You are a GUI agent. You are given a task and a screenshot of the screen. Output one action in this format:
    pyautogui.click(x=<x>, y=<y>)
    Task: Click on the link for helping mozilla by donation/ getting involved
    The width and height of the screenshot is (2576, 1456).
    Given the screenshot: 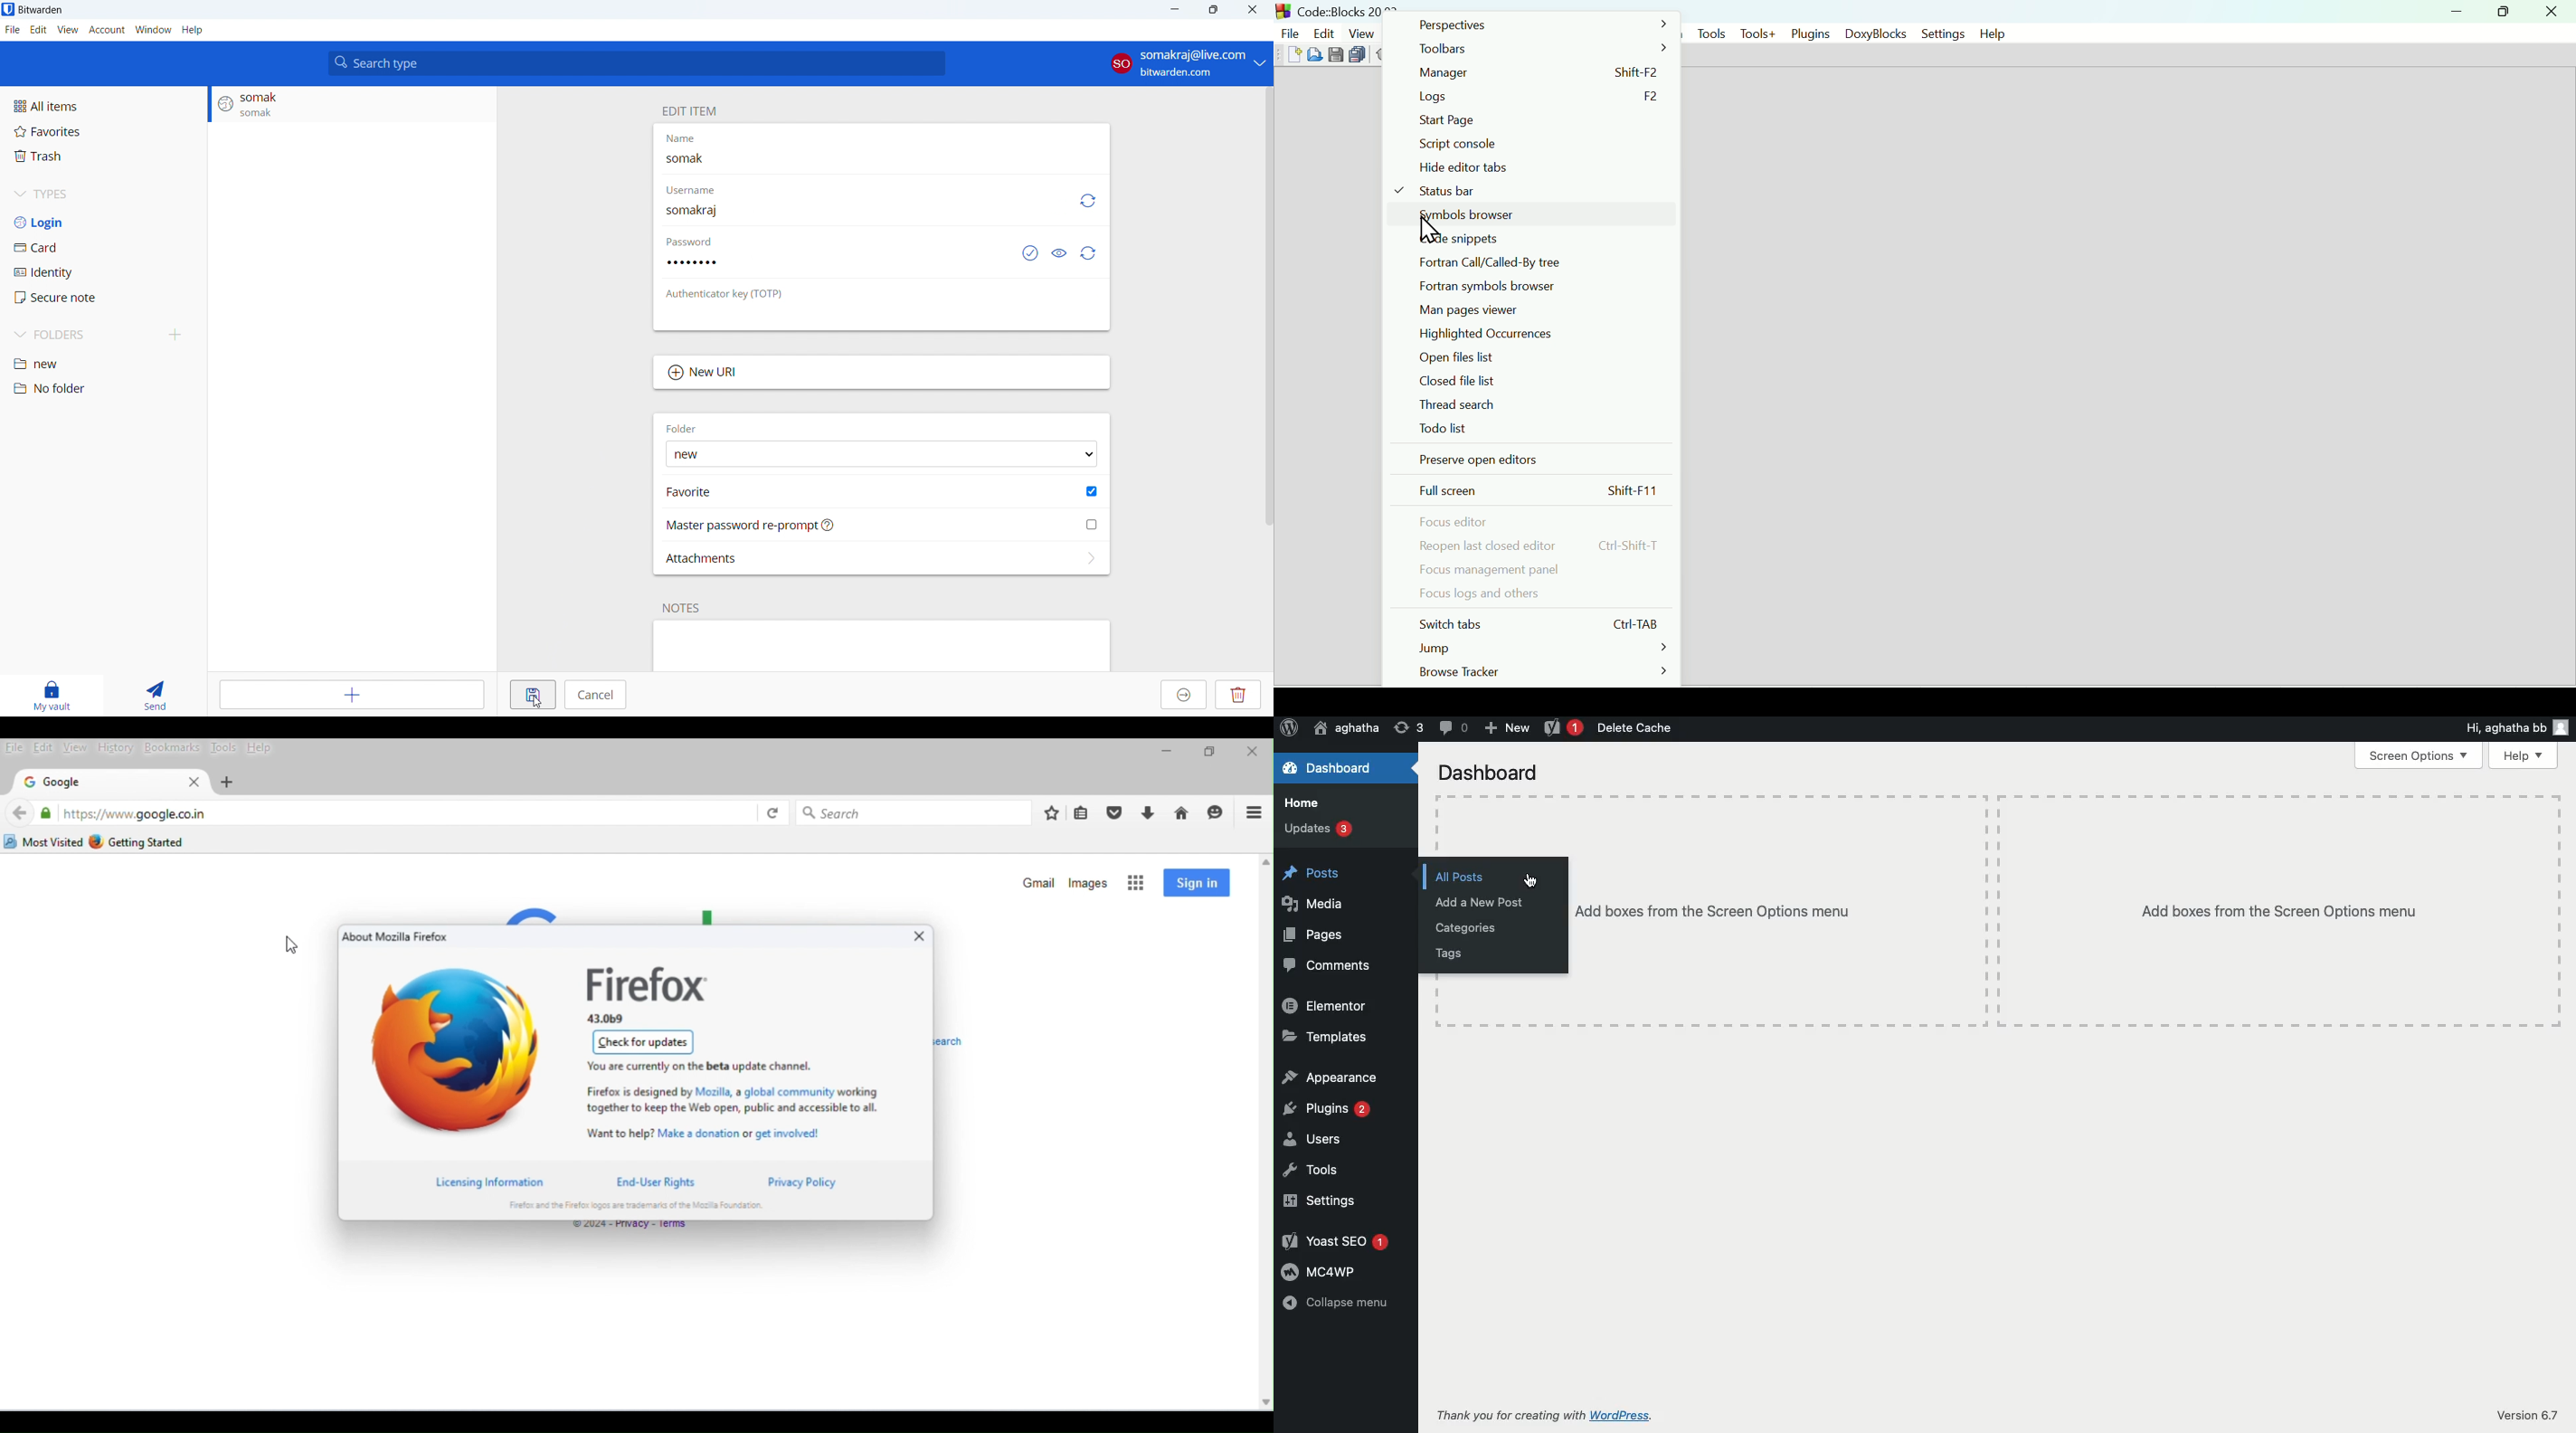 What is the action you would take?
    pyautogui.click(x=710, y=1132)
    